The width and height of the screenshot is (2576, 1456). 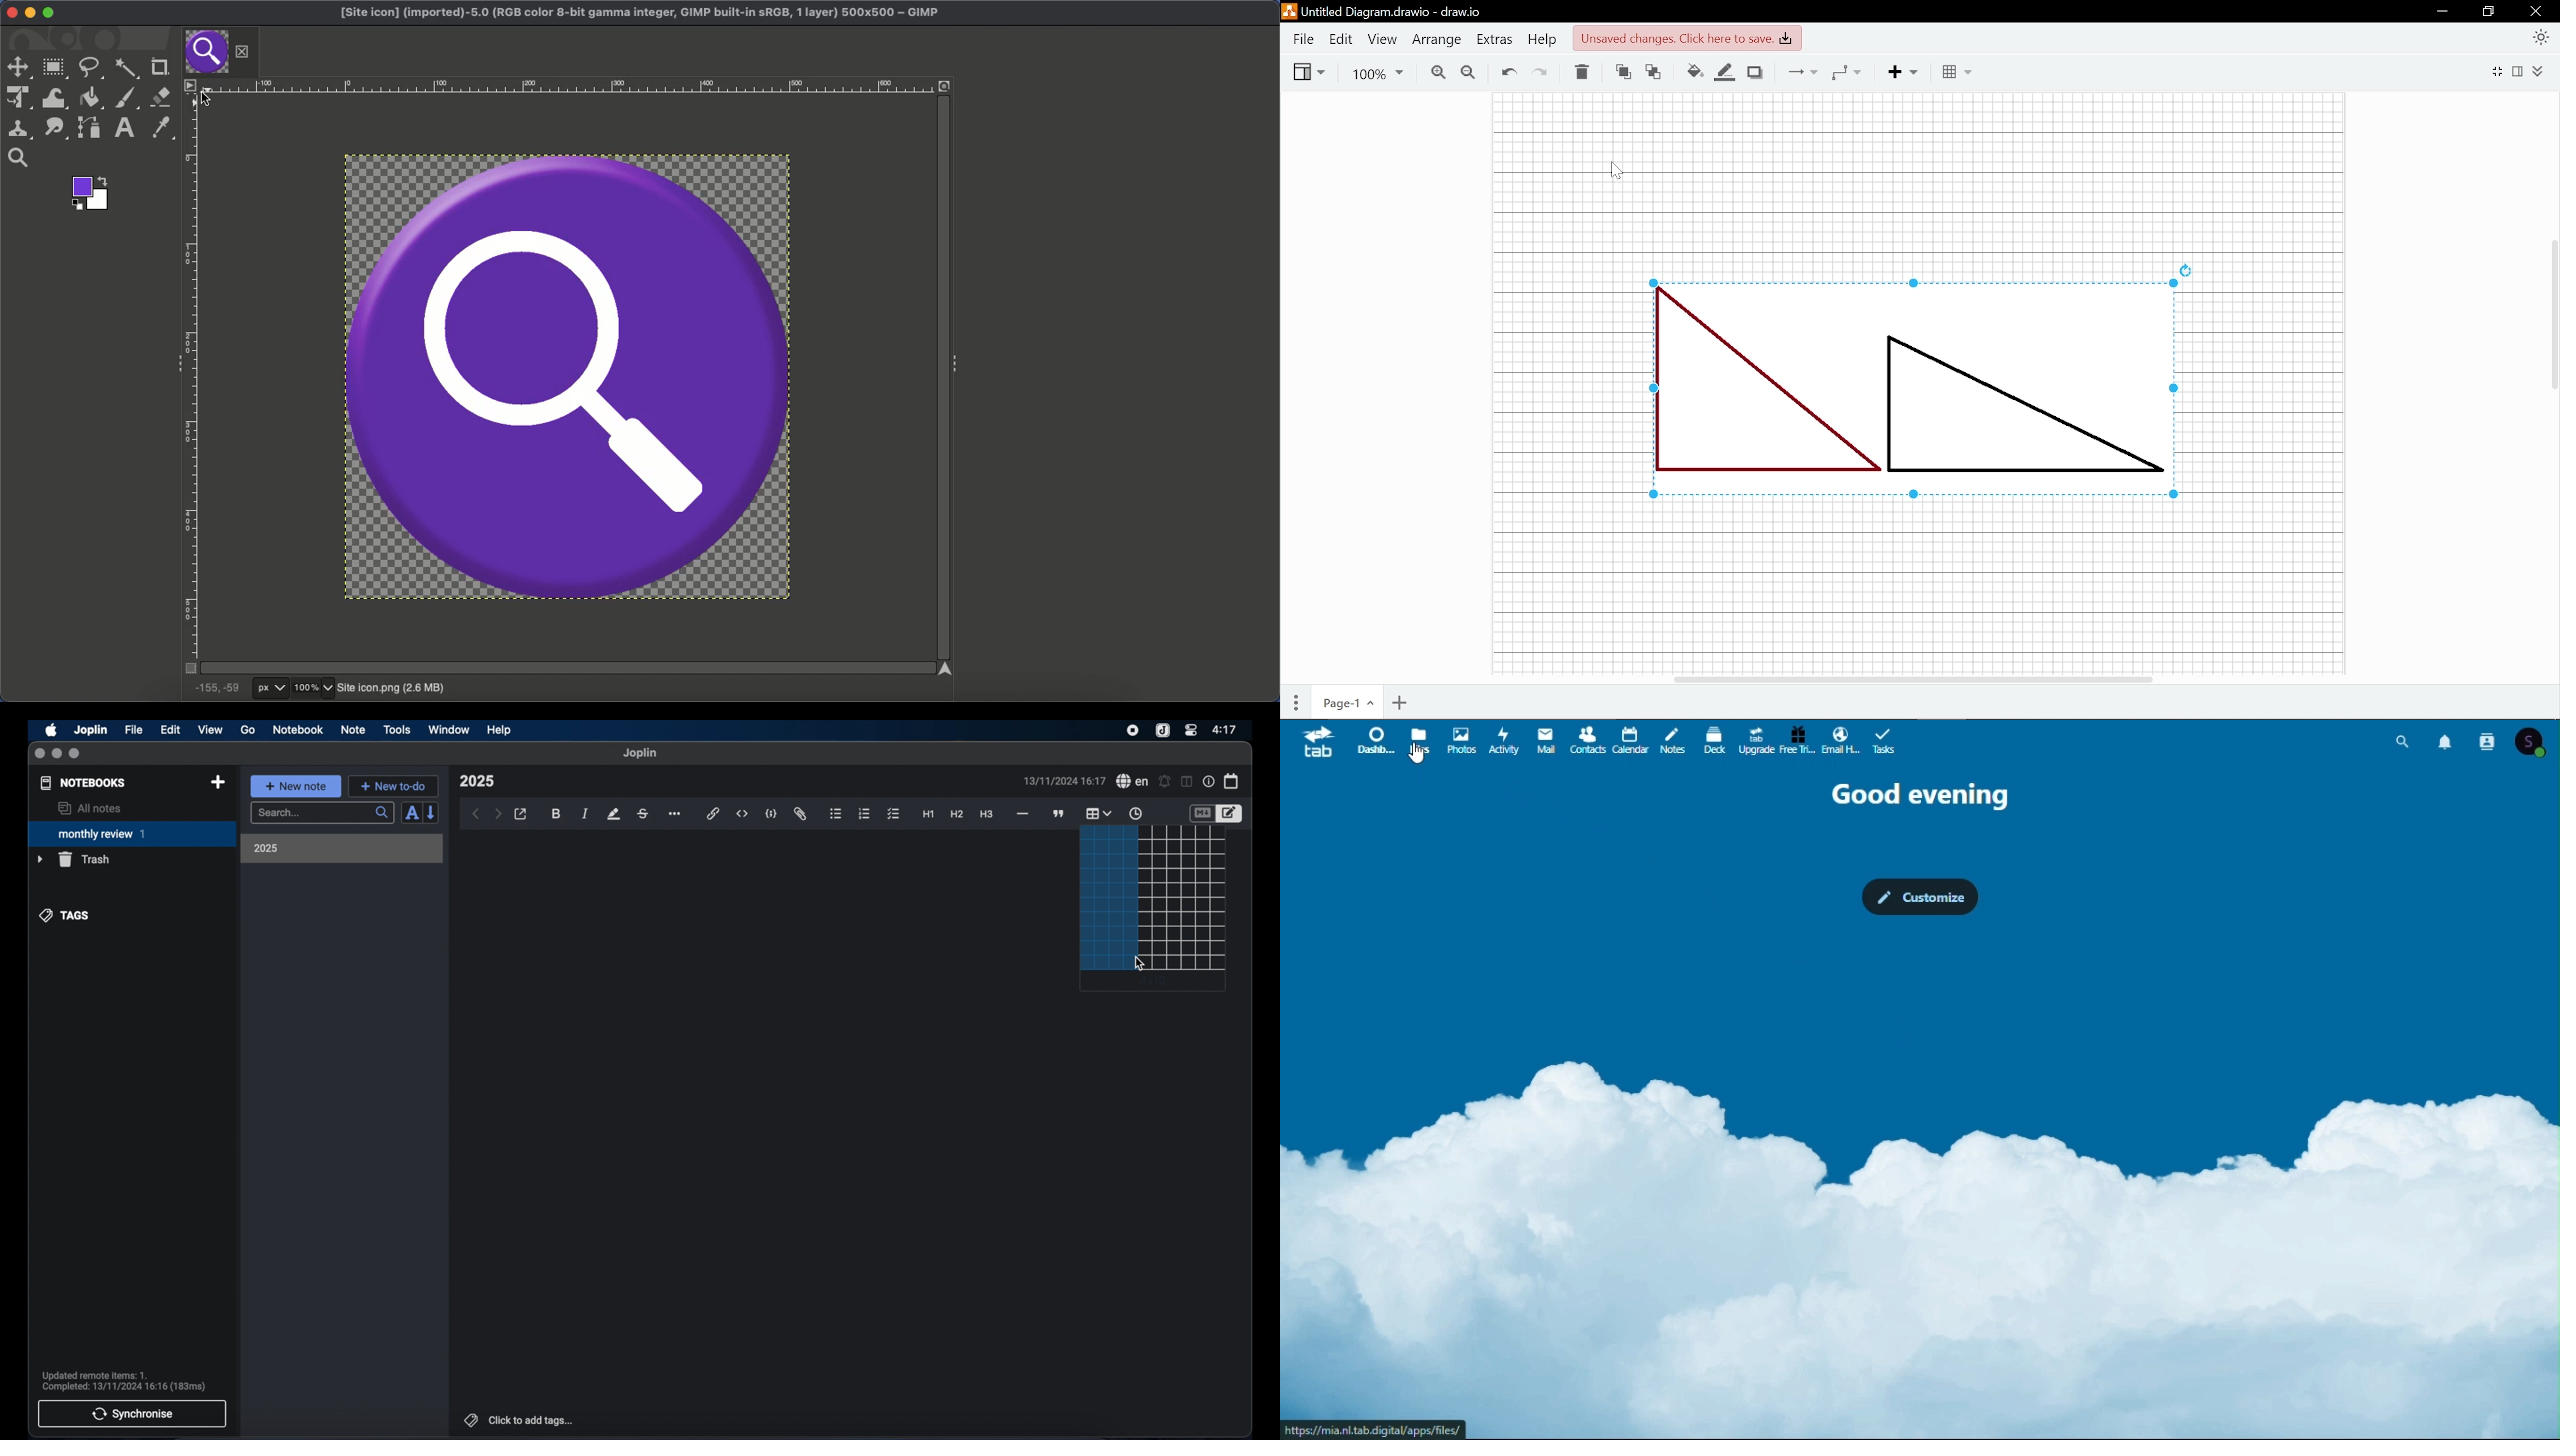 What do you see at coordinates (272, 689) in the screenshot?
I see `pc` at bounding box center [272, 689].